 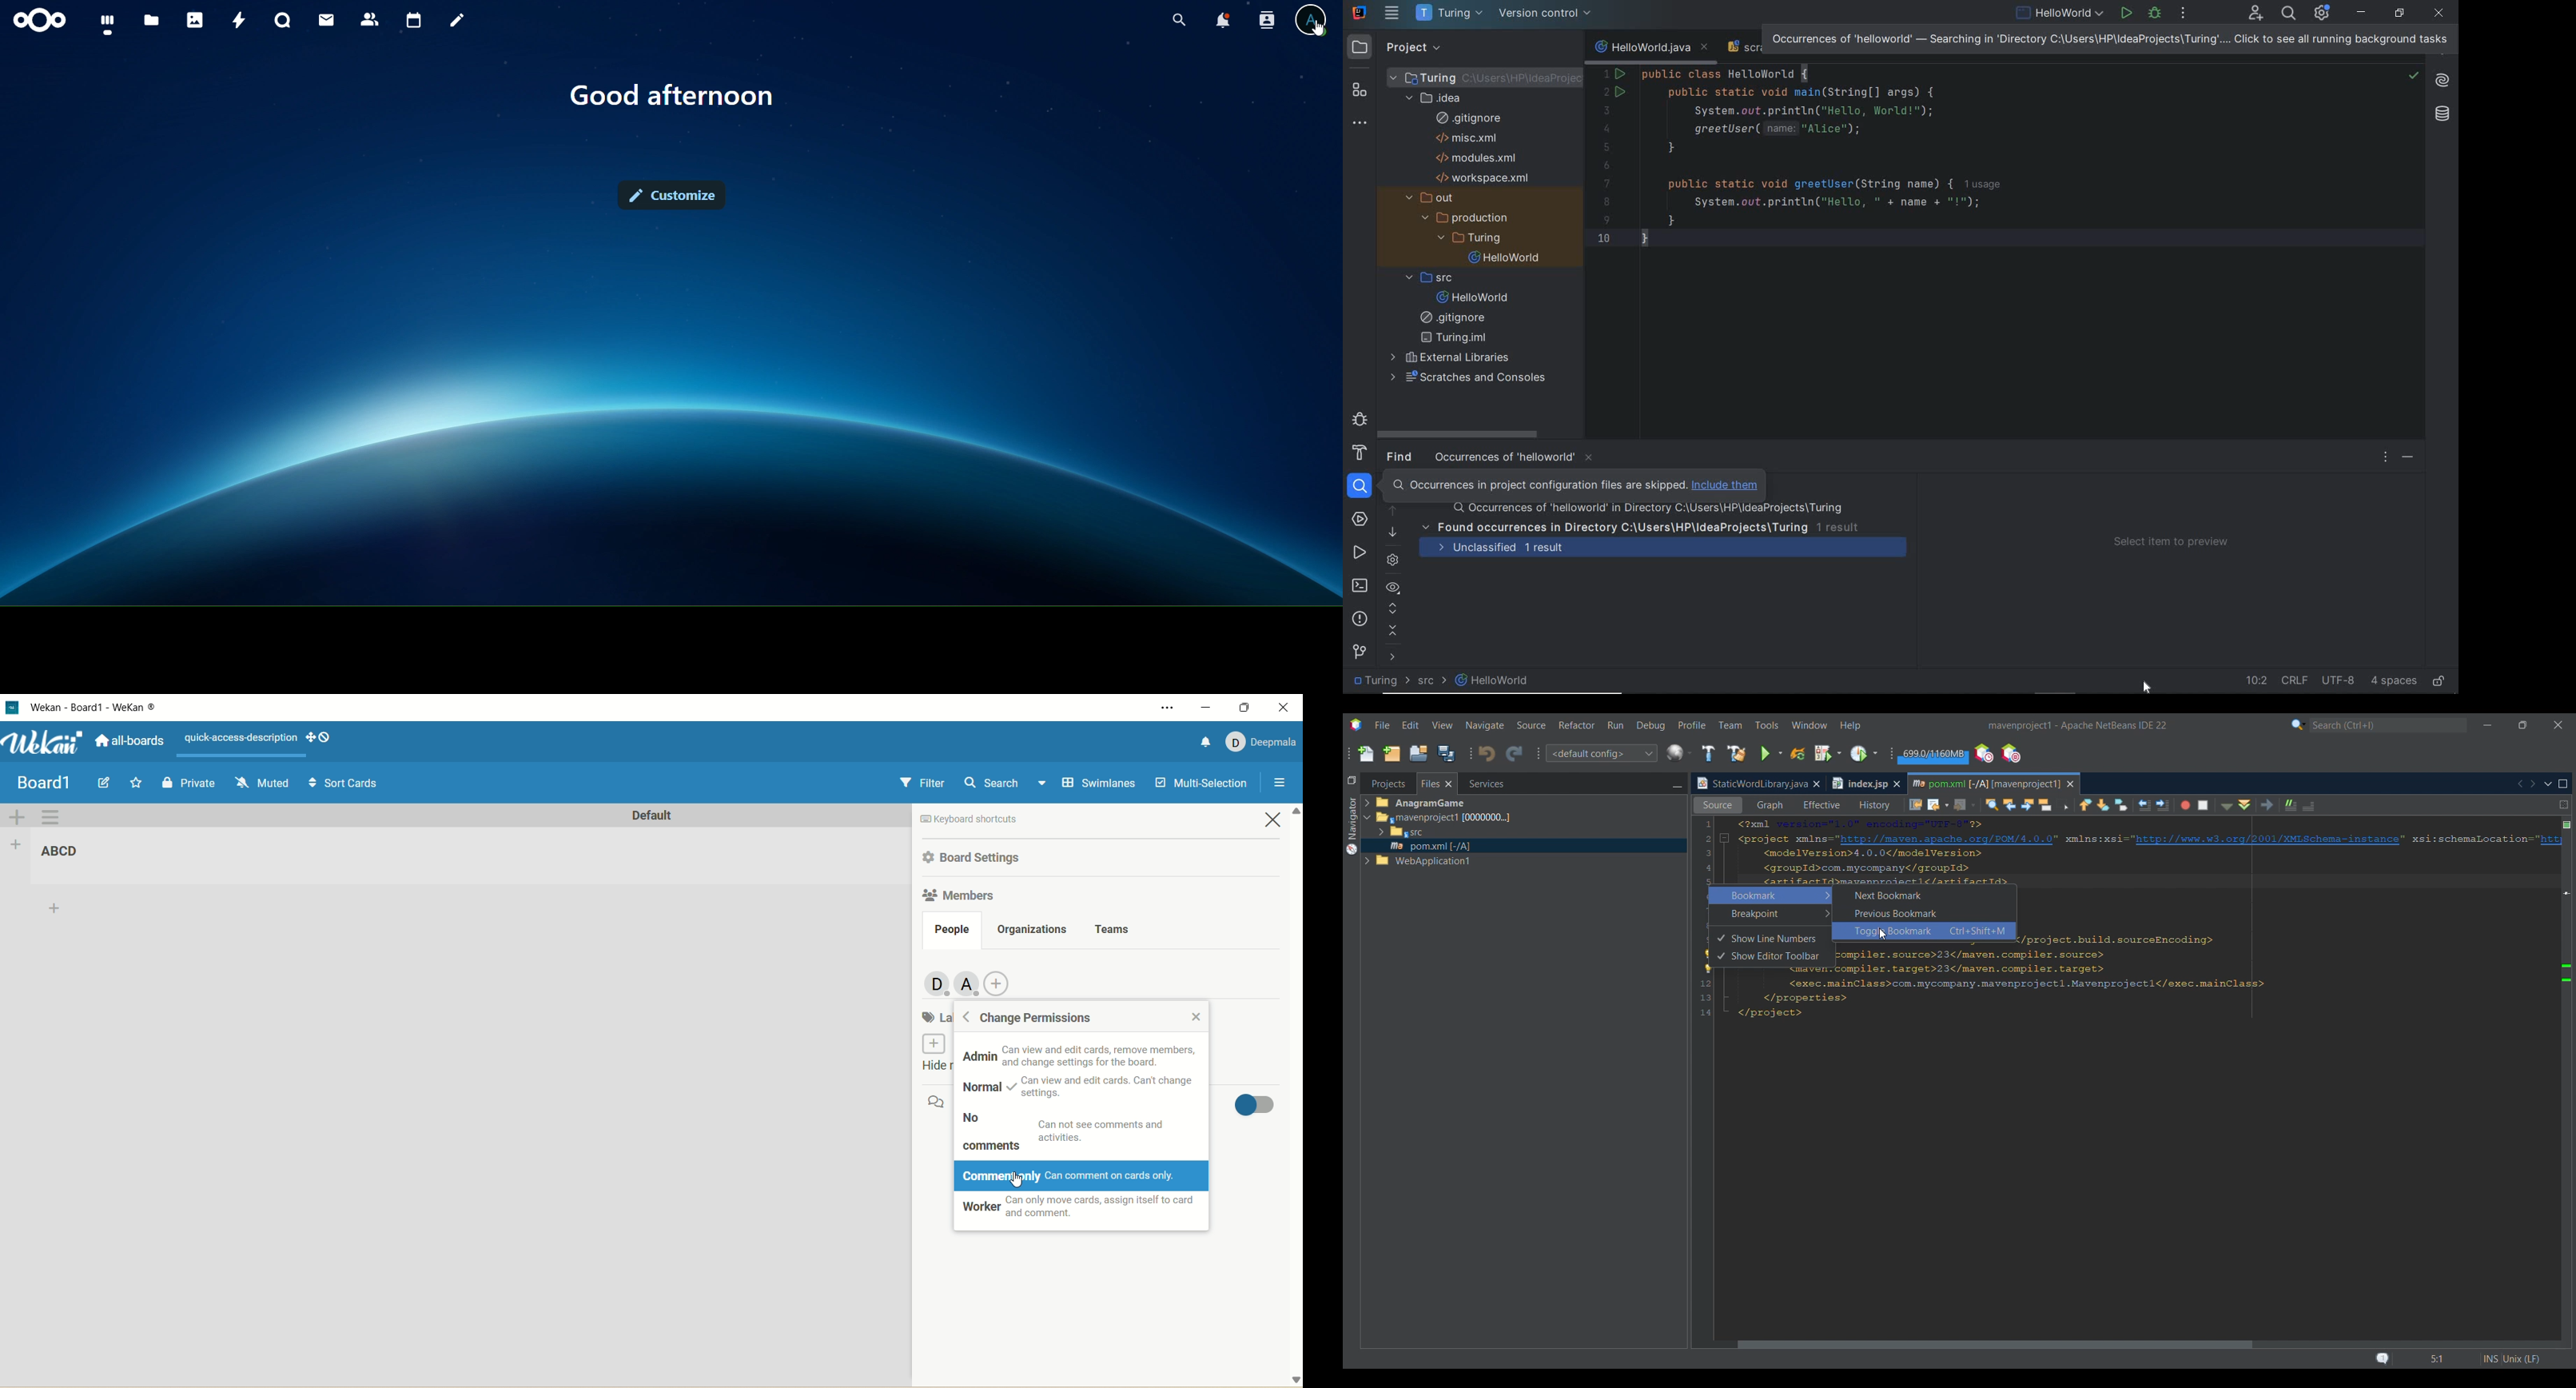 What do you see at coordinates (1708, 753) in the screenshot?
I see `Build main project` at bounding box center [1708, 753].